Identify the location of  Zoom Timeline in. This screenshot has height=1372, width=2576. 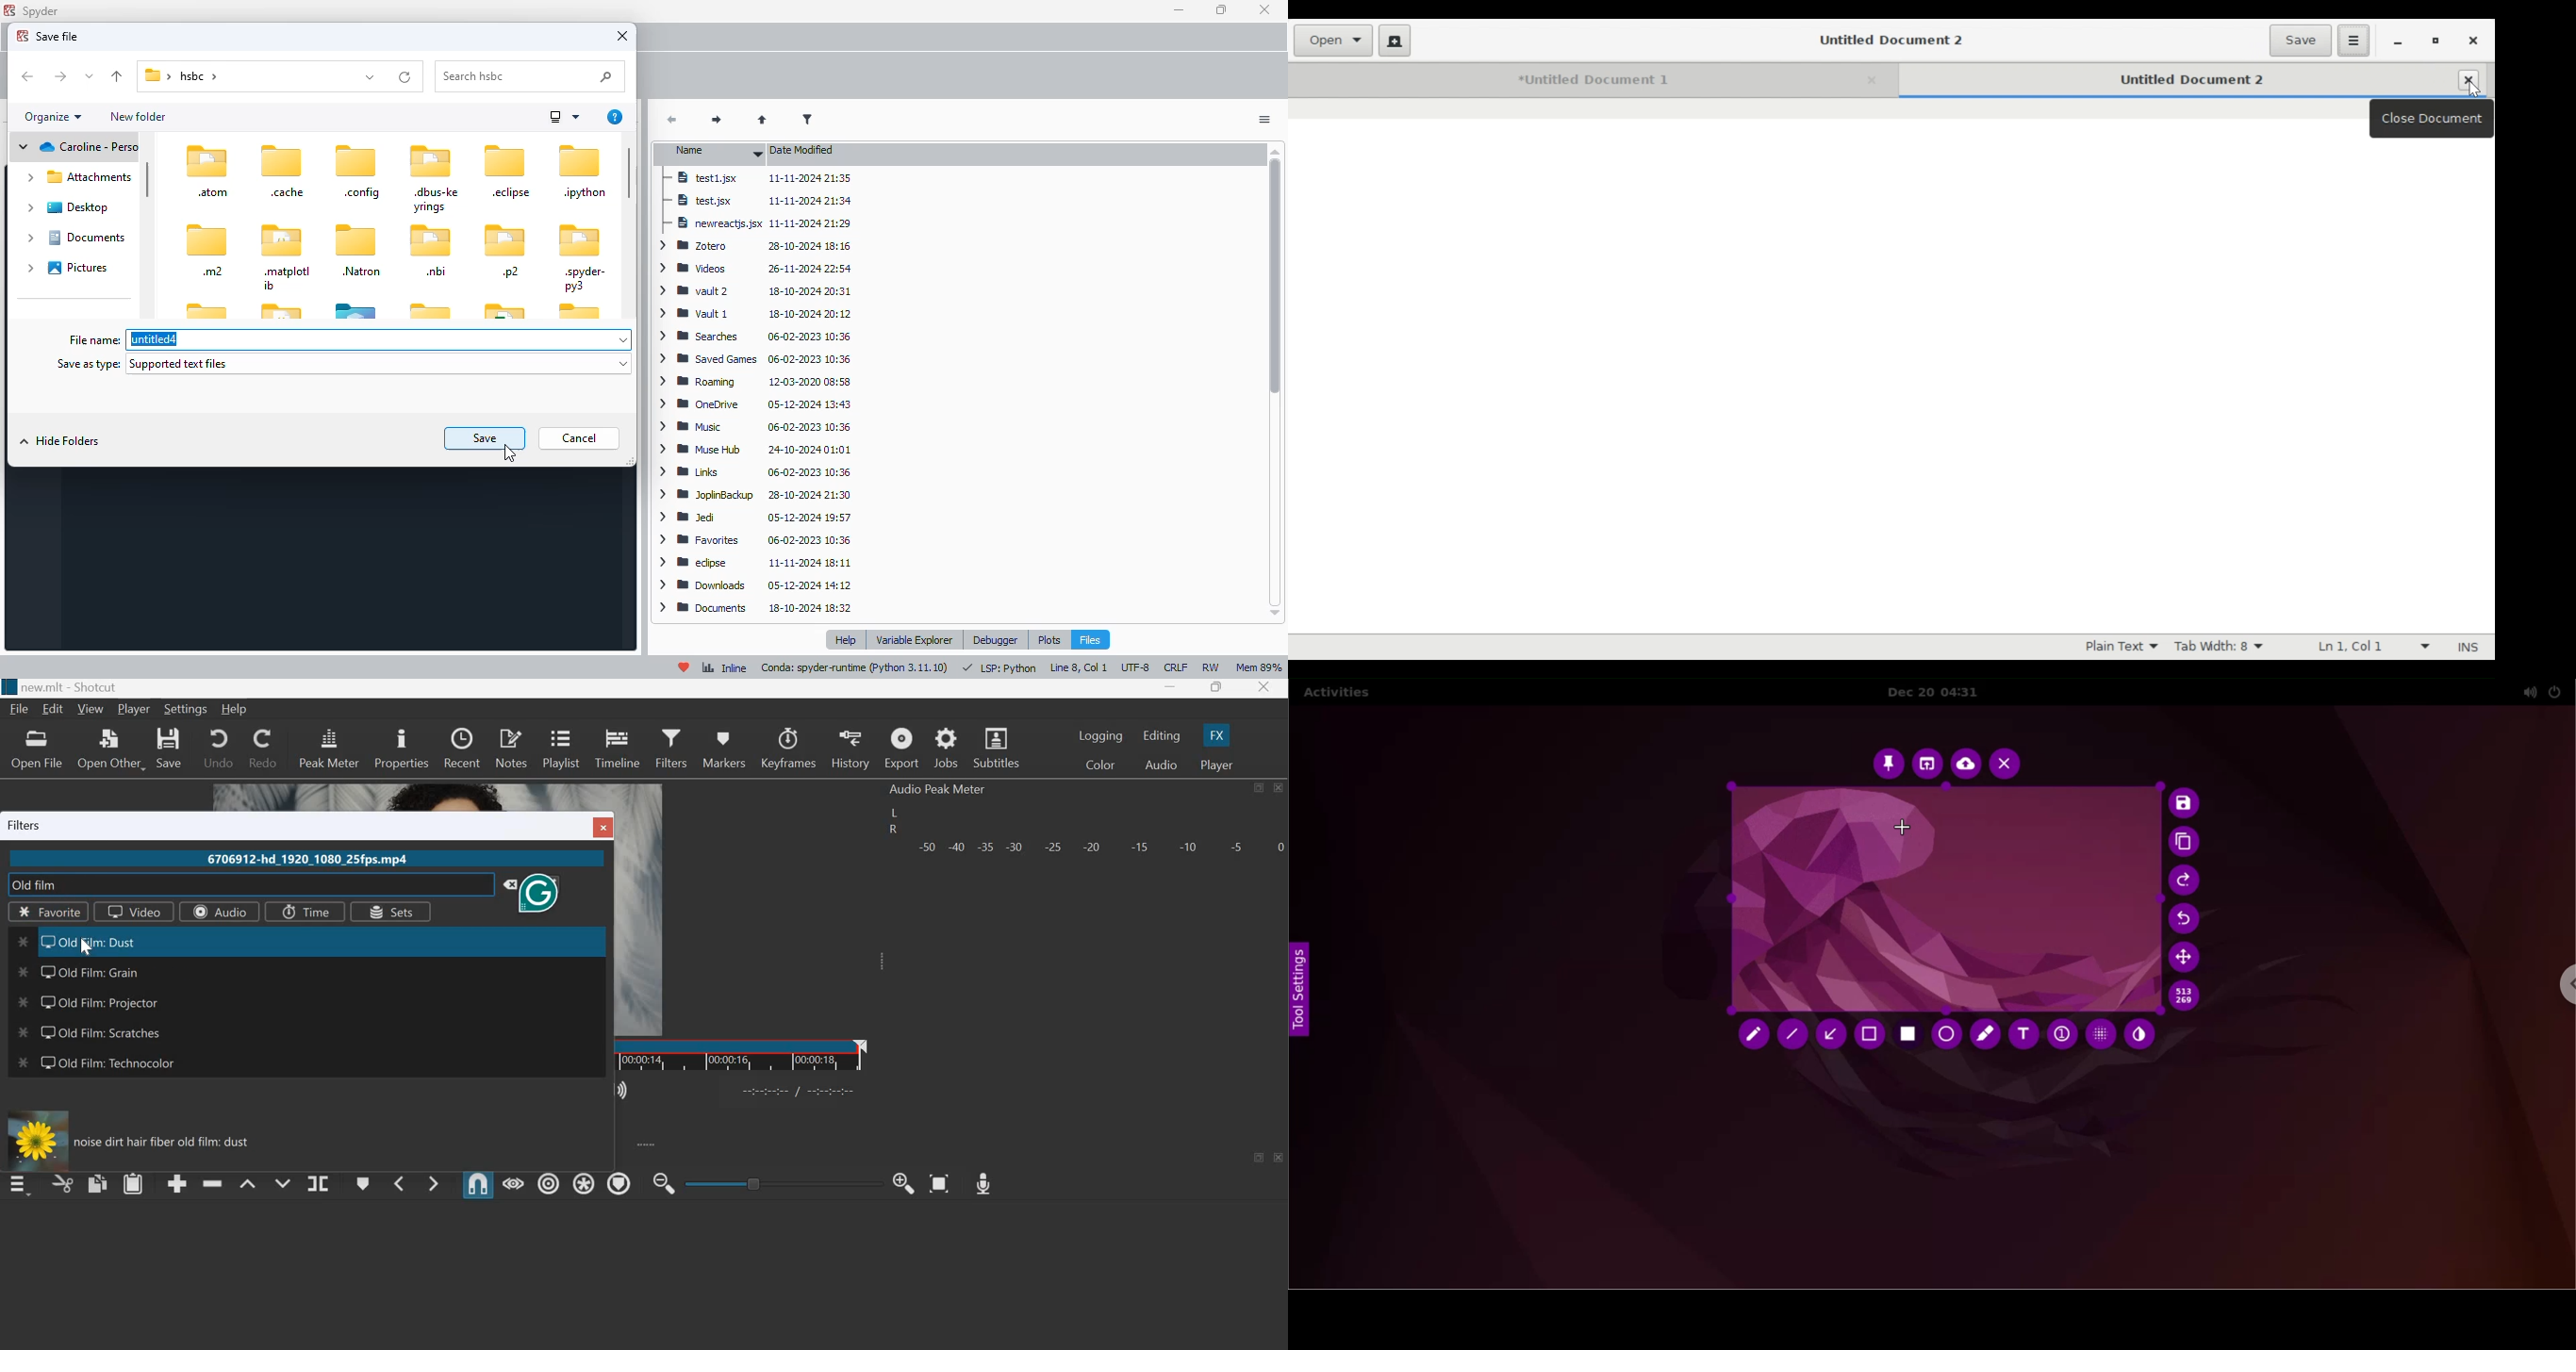
(903, 1182).